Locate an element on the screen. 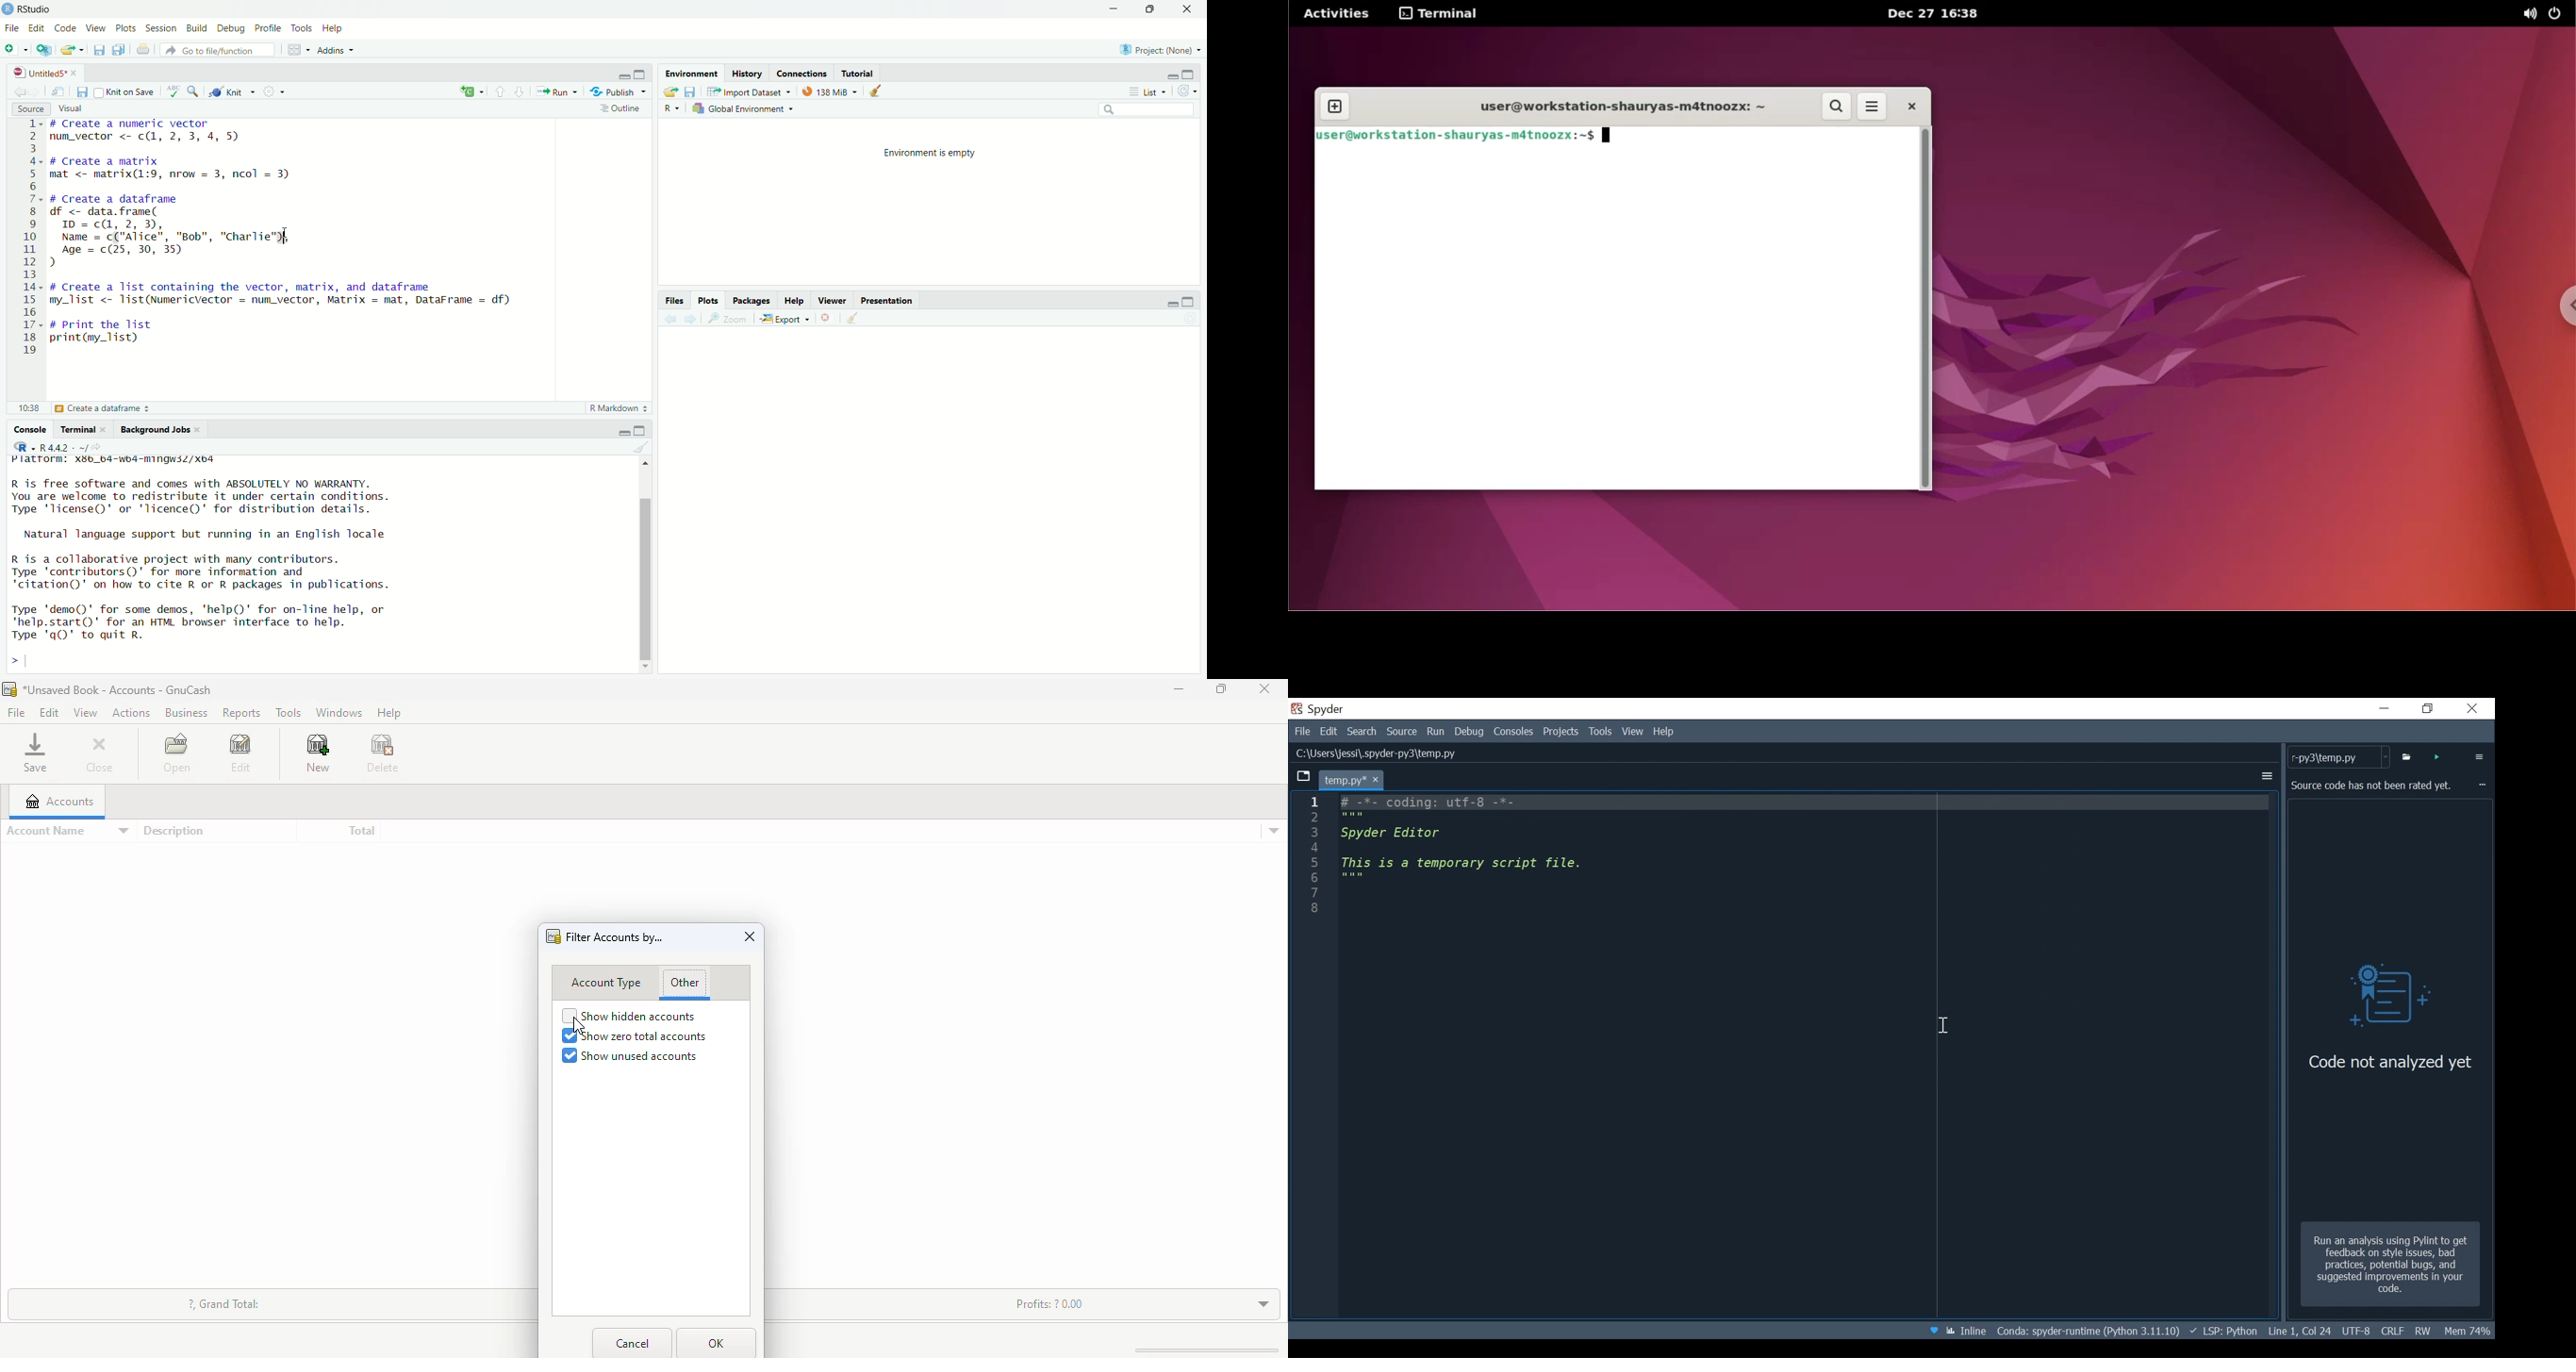 The height and width of the screenshot is (1372, 2576). new is located at coordinates (318, 754).